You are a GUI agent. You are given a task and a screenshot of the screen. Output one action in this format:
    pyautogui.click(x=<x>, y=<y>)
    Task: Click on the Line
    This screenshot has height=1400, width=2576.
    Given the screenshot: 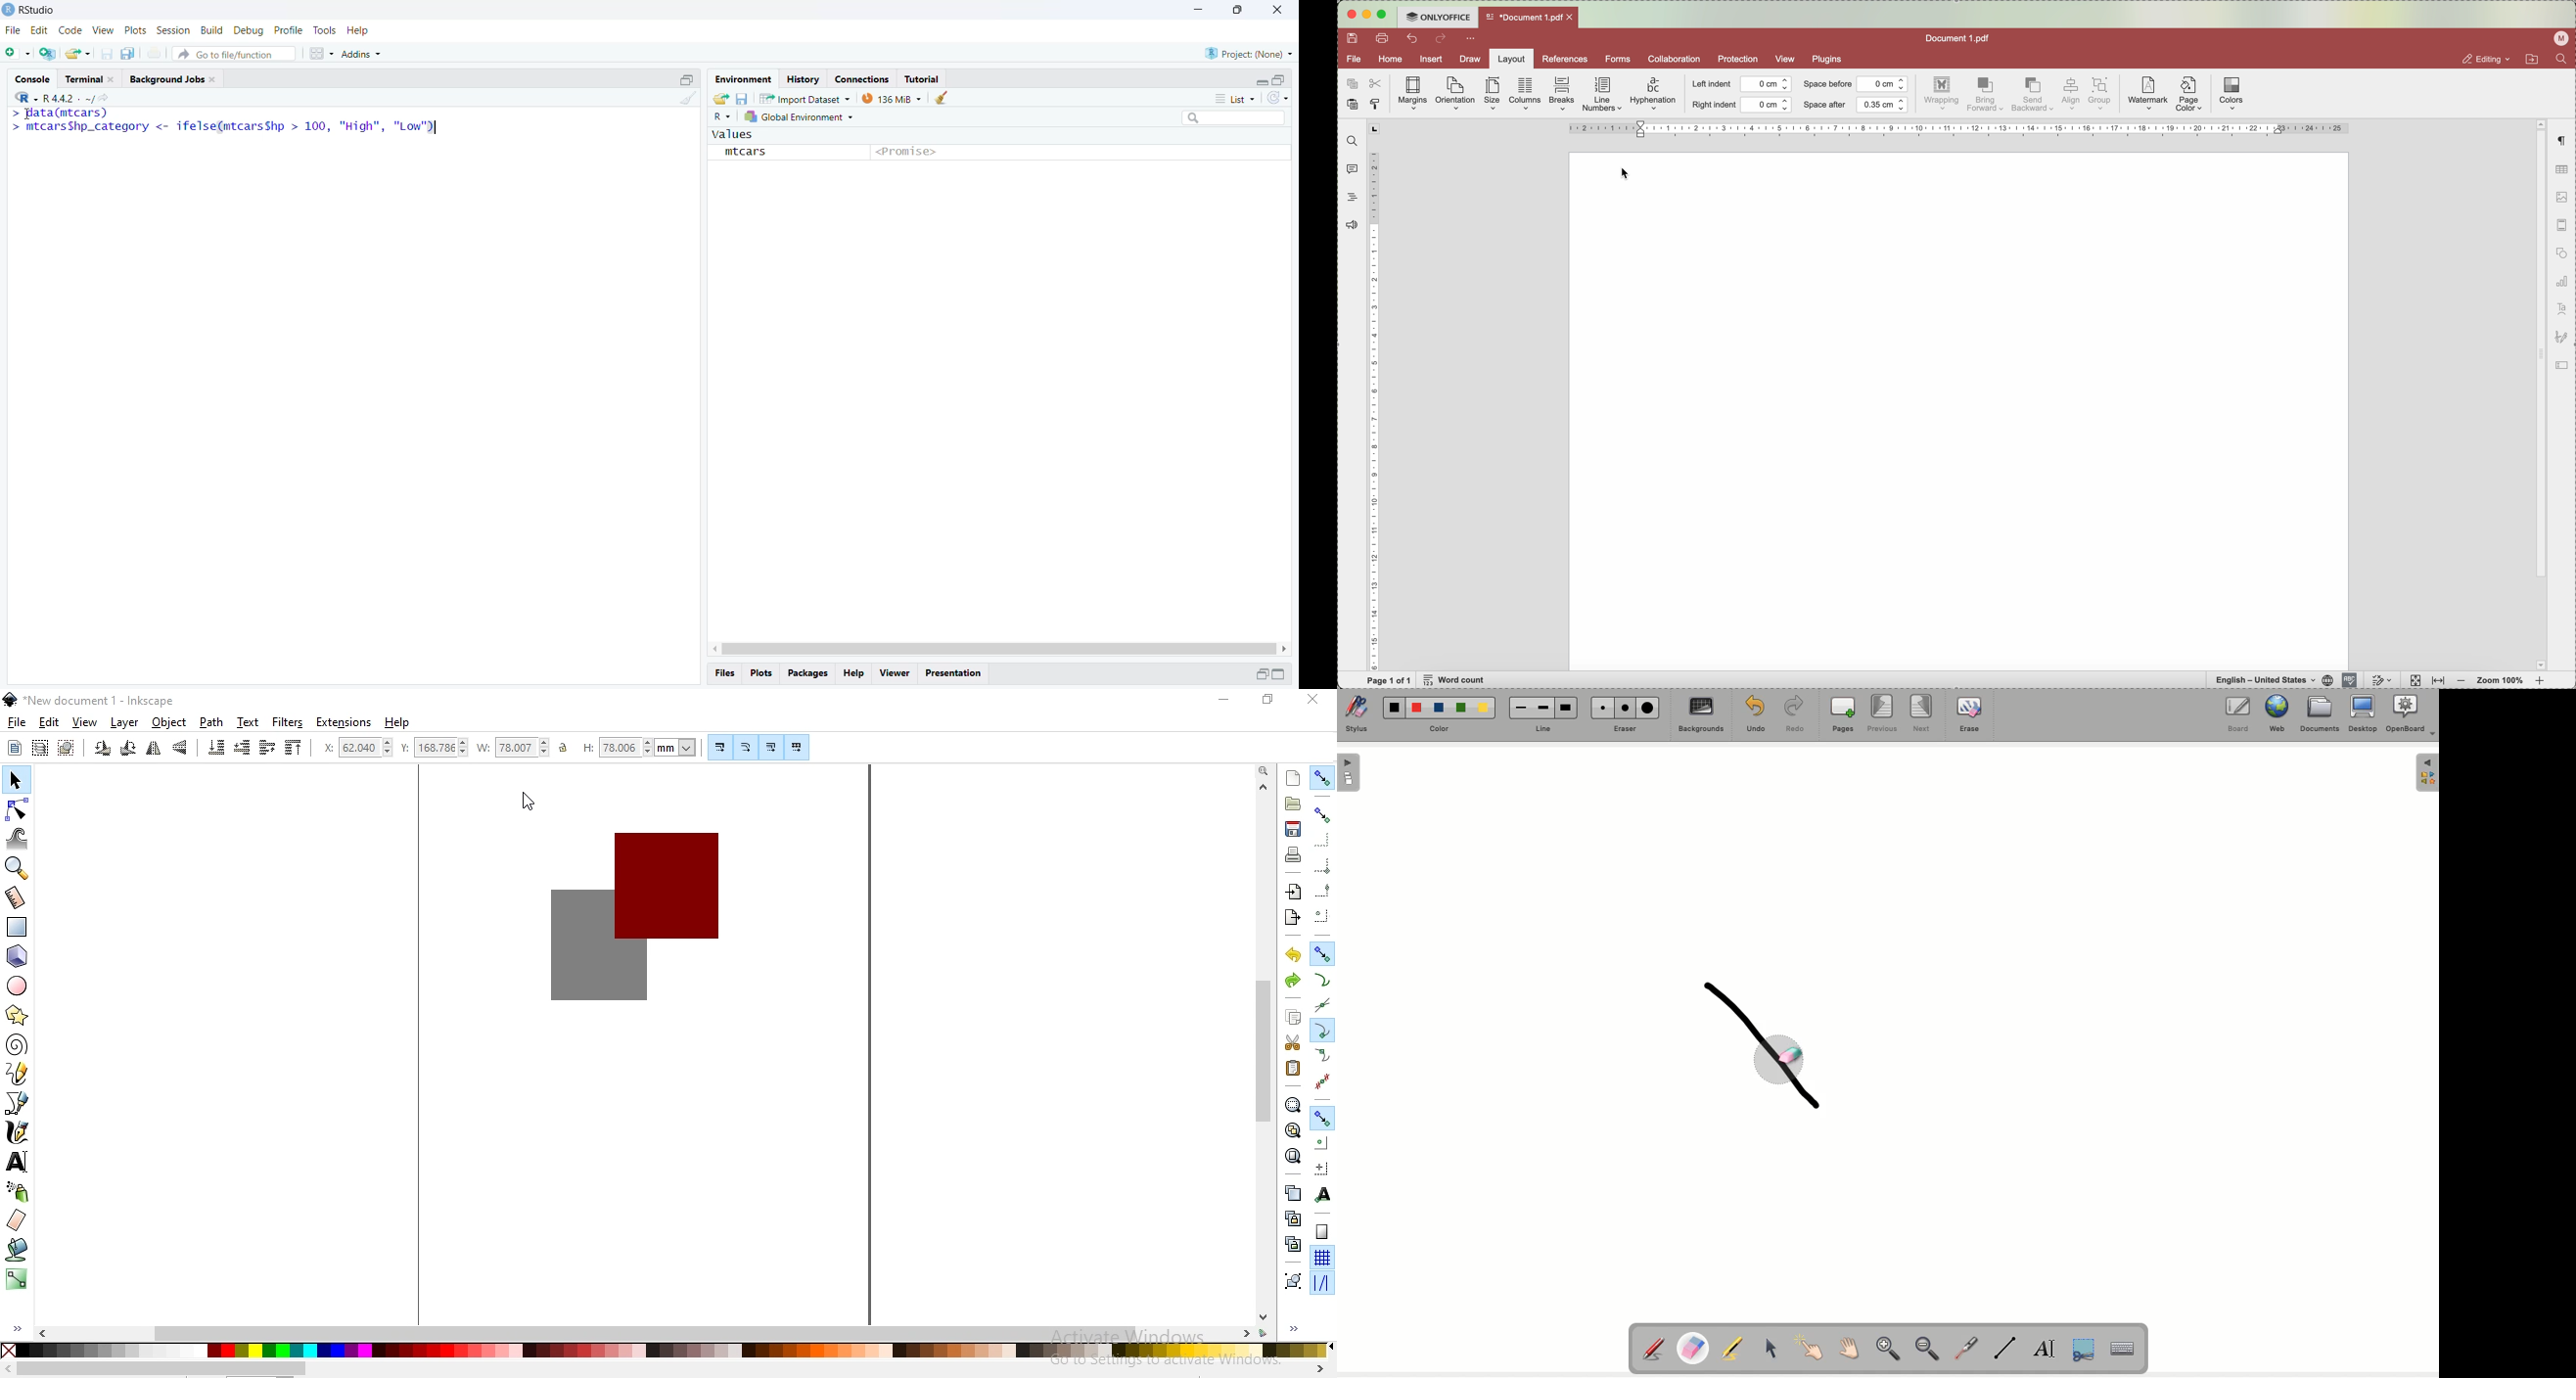 What is the action you would take?
    pyautogui.click(x=2007, y=1349)
    